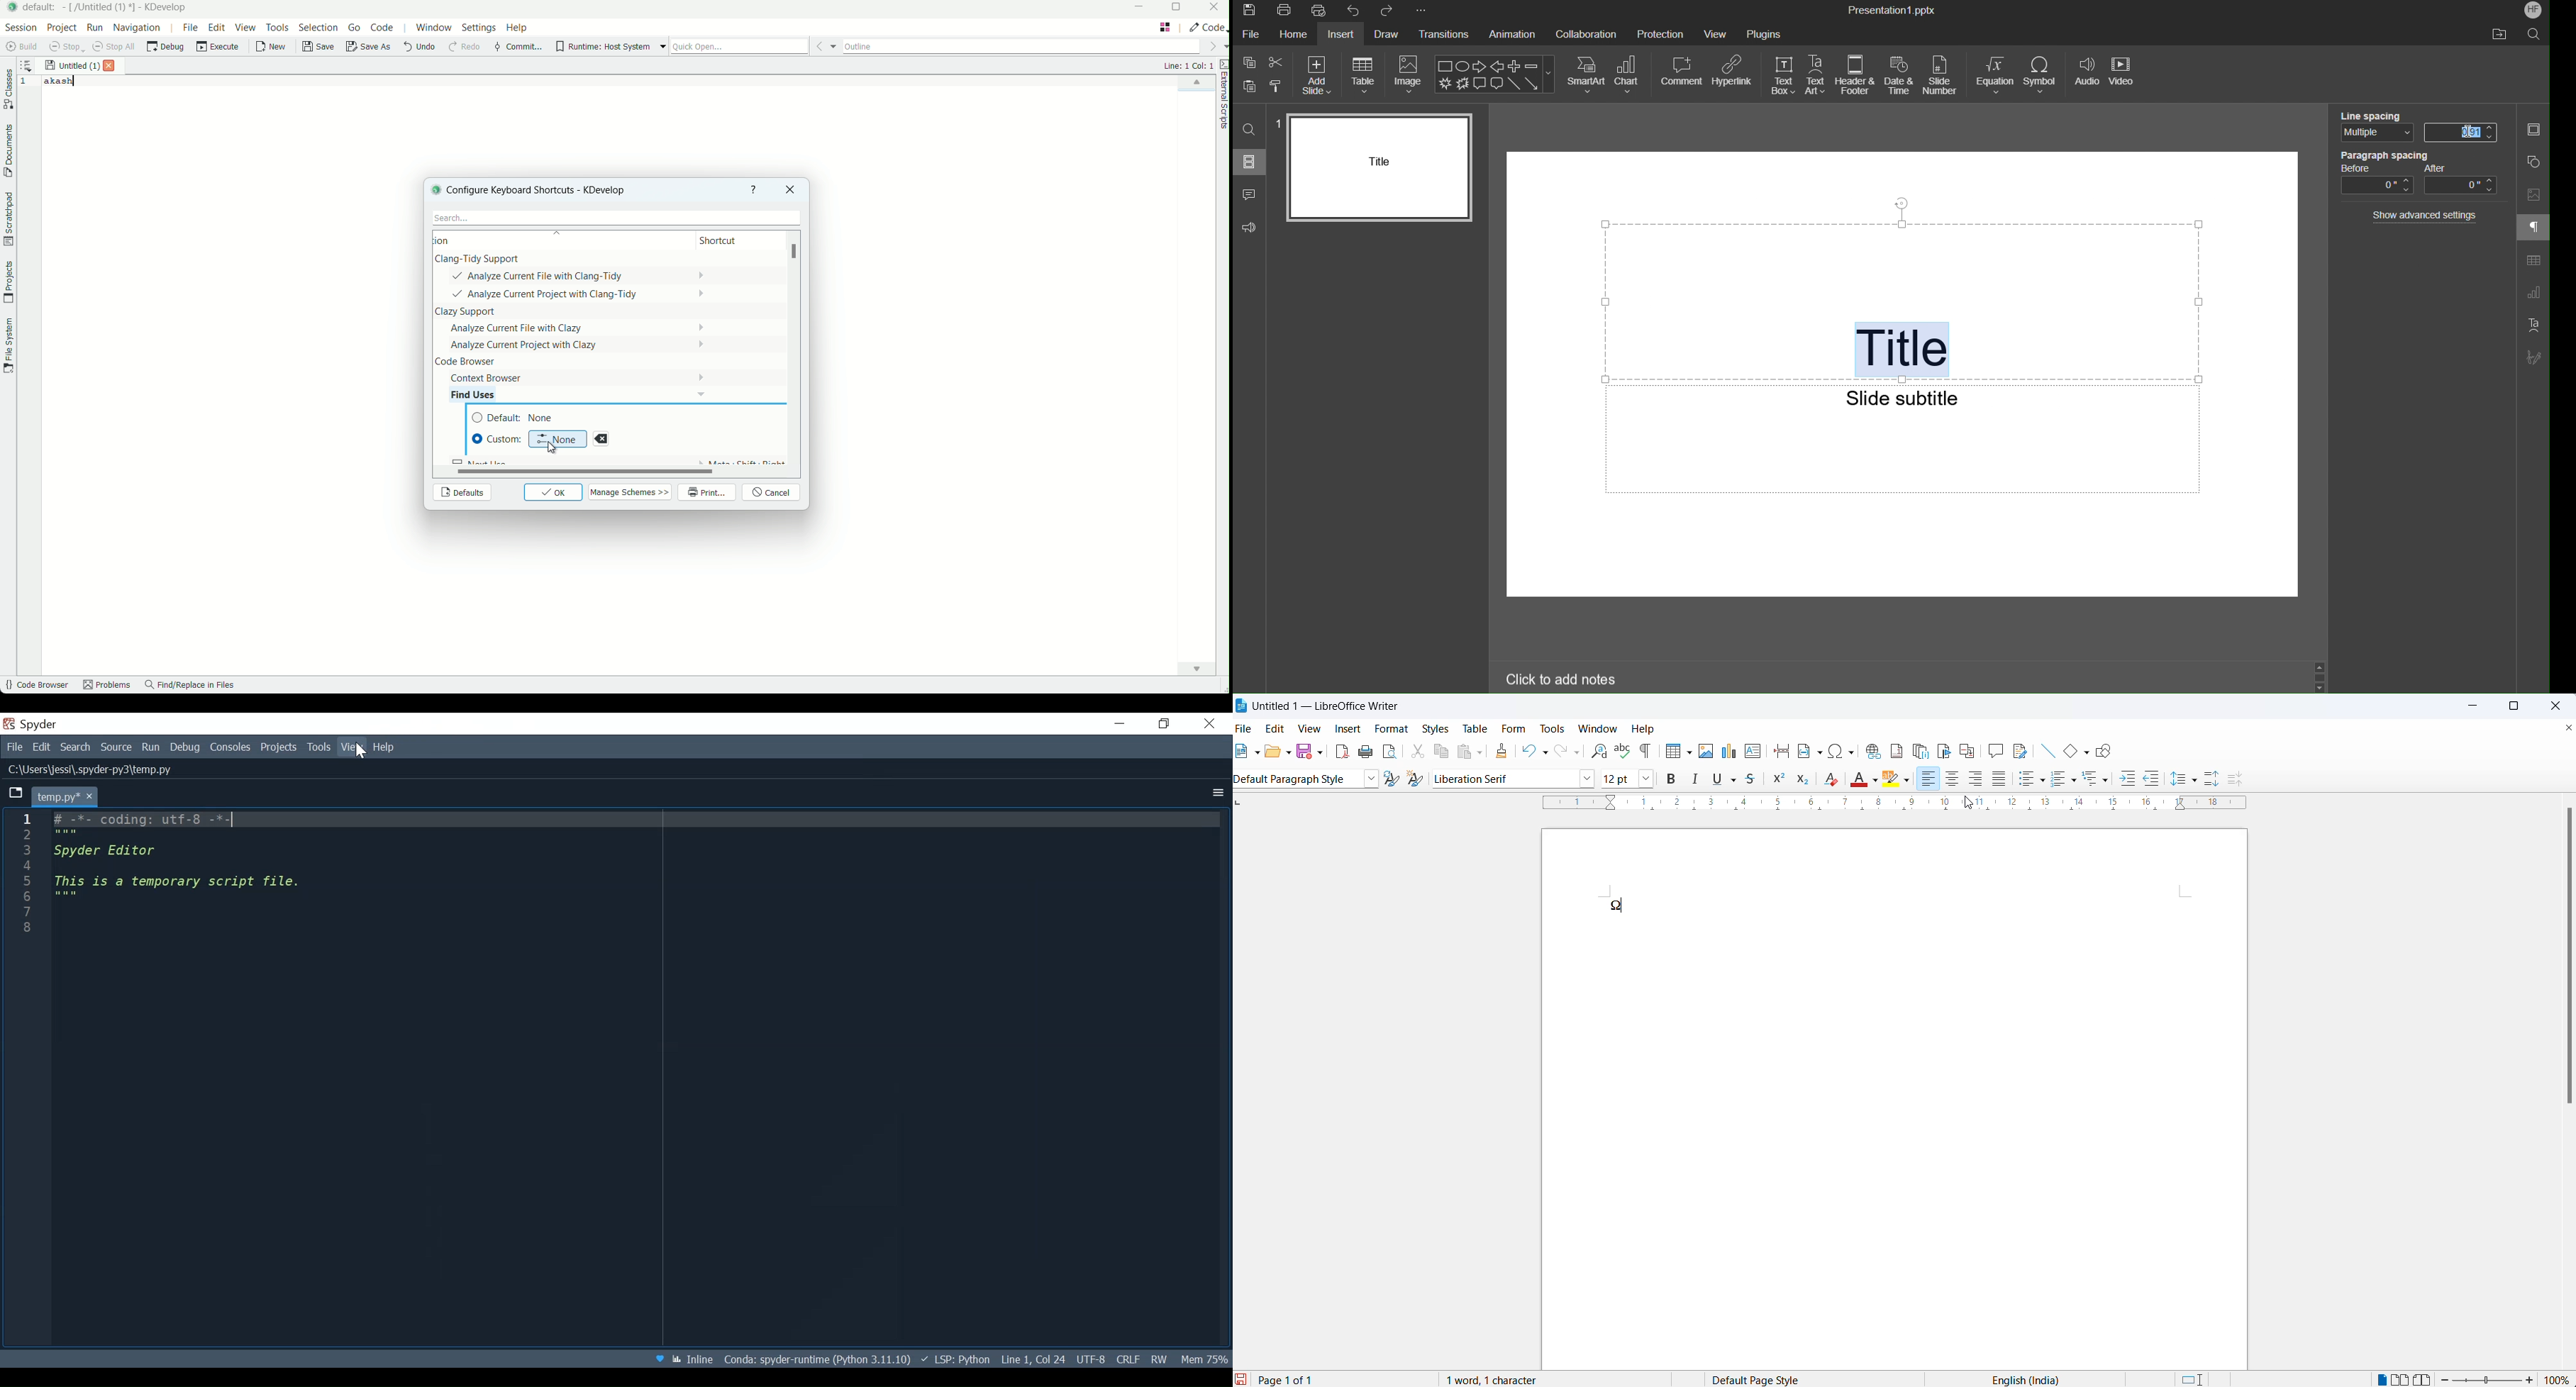 This screenshot has width=2576, height=1400. Describe the element at coordinates (1944, 76) in the screenshot. I see `Slide Number` at that location.